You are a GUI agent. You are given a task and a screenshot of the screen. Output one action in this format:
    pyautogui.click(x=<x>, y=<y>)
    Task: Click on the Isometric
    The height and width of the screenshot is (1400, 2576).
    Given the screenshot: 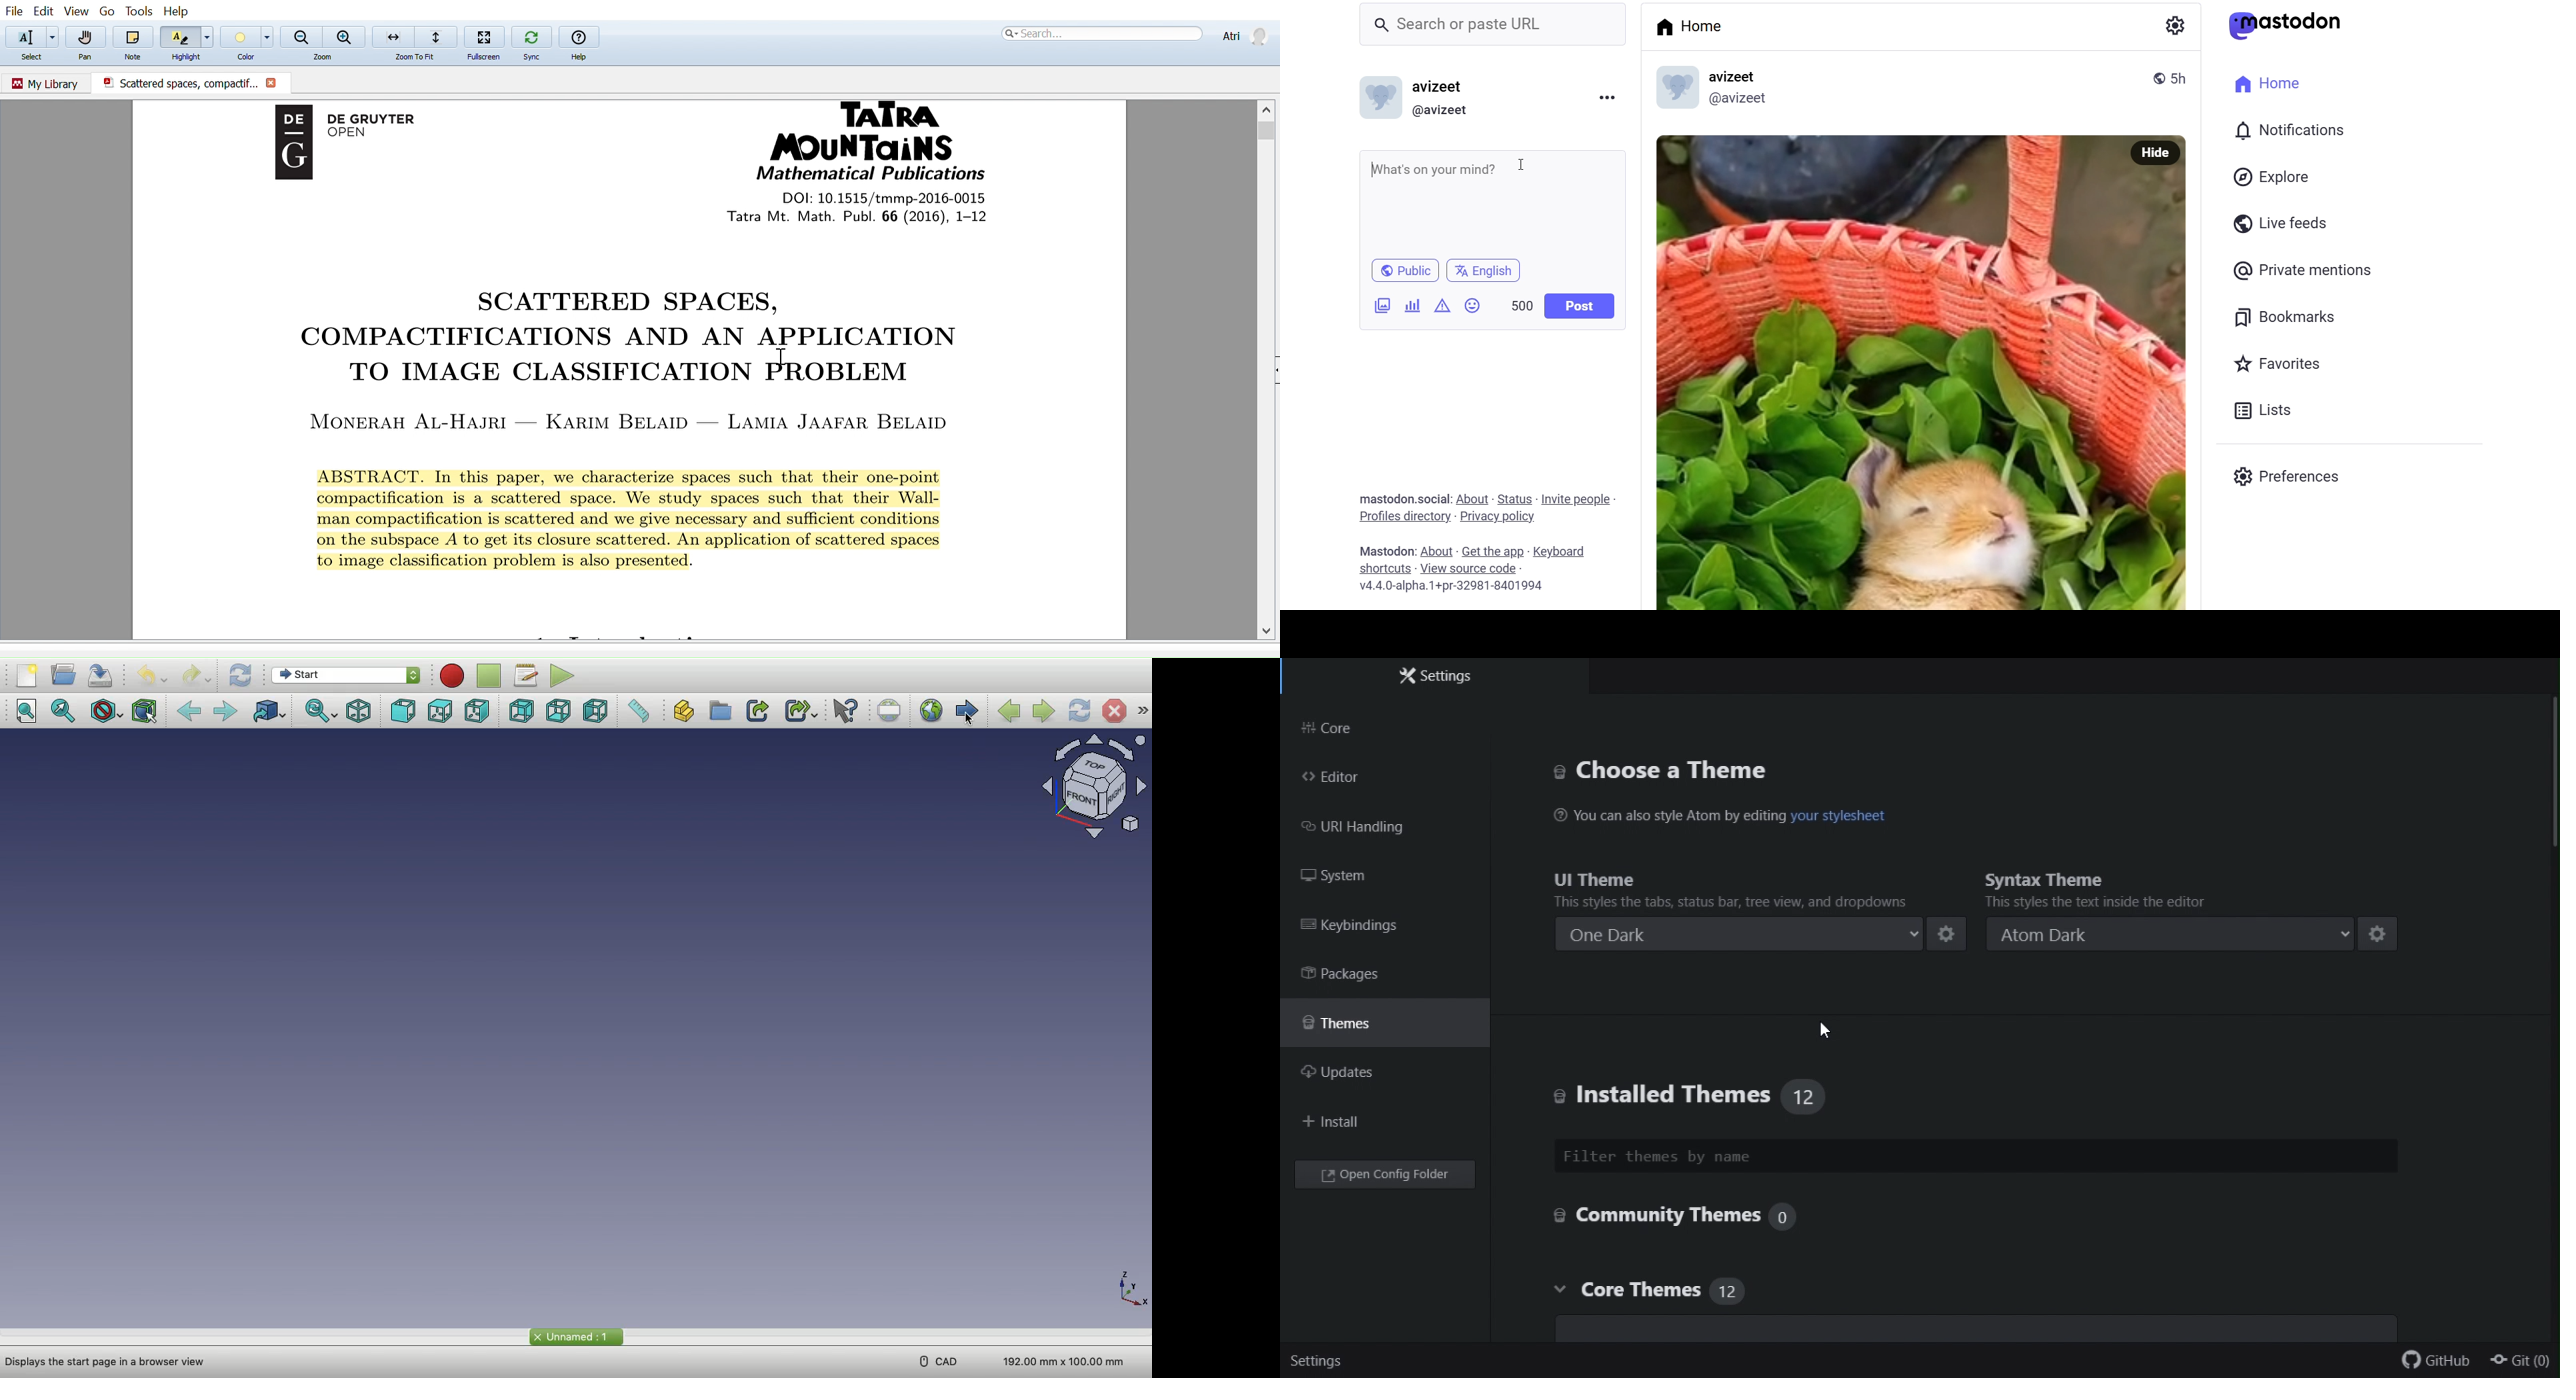 What is the action you would take?
    pyautogui.click(x=360, y=712)
    